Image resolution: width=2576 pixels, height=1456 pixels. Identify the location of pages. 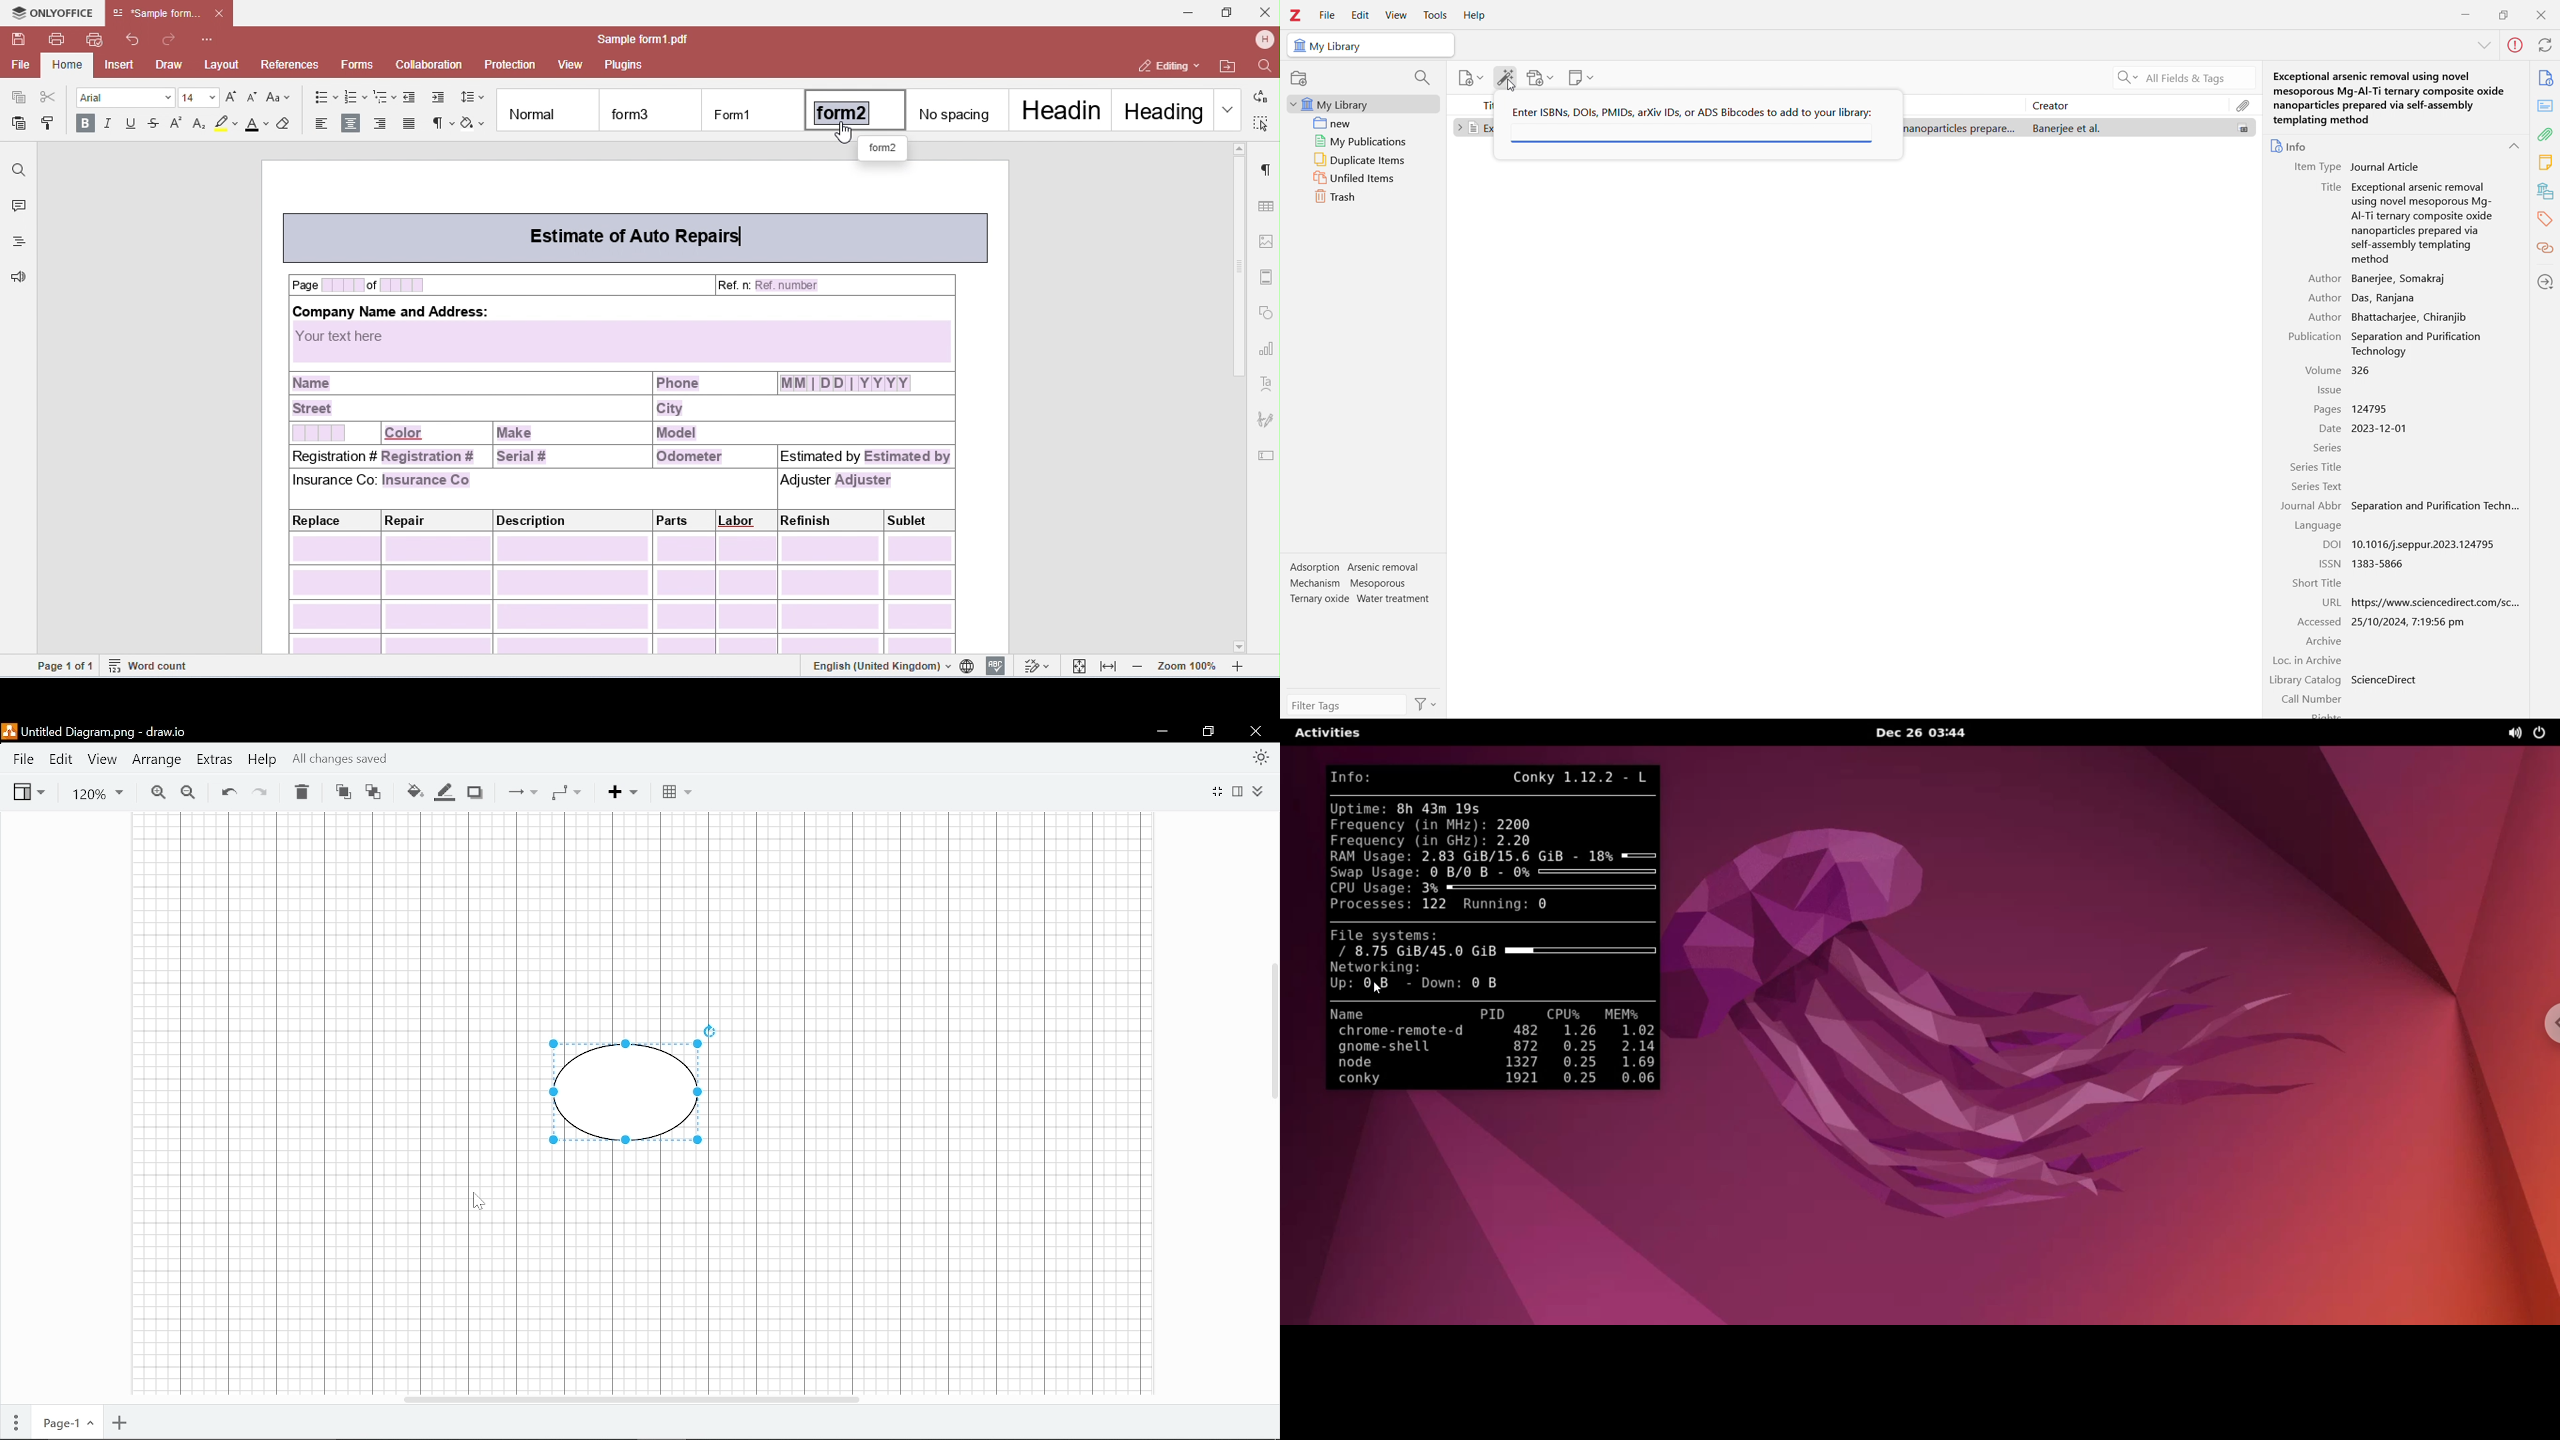
(2327, 409).